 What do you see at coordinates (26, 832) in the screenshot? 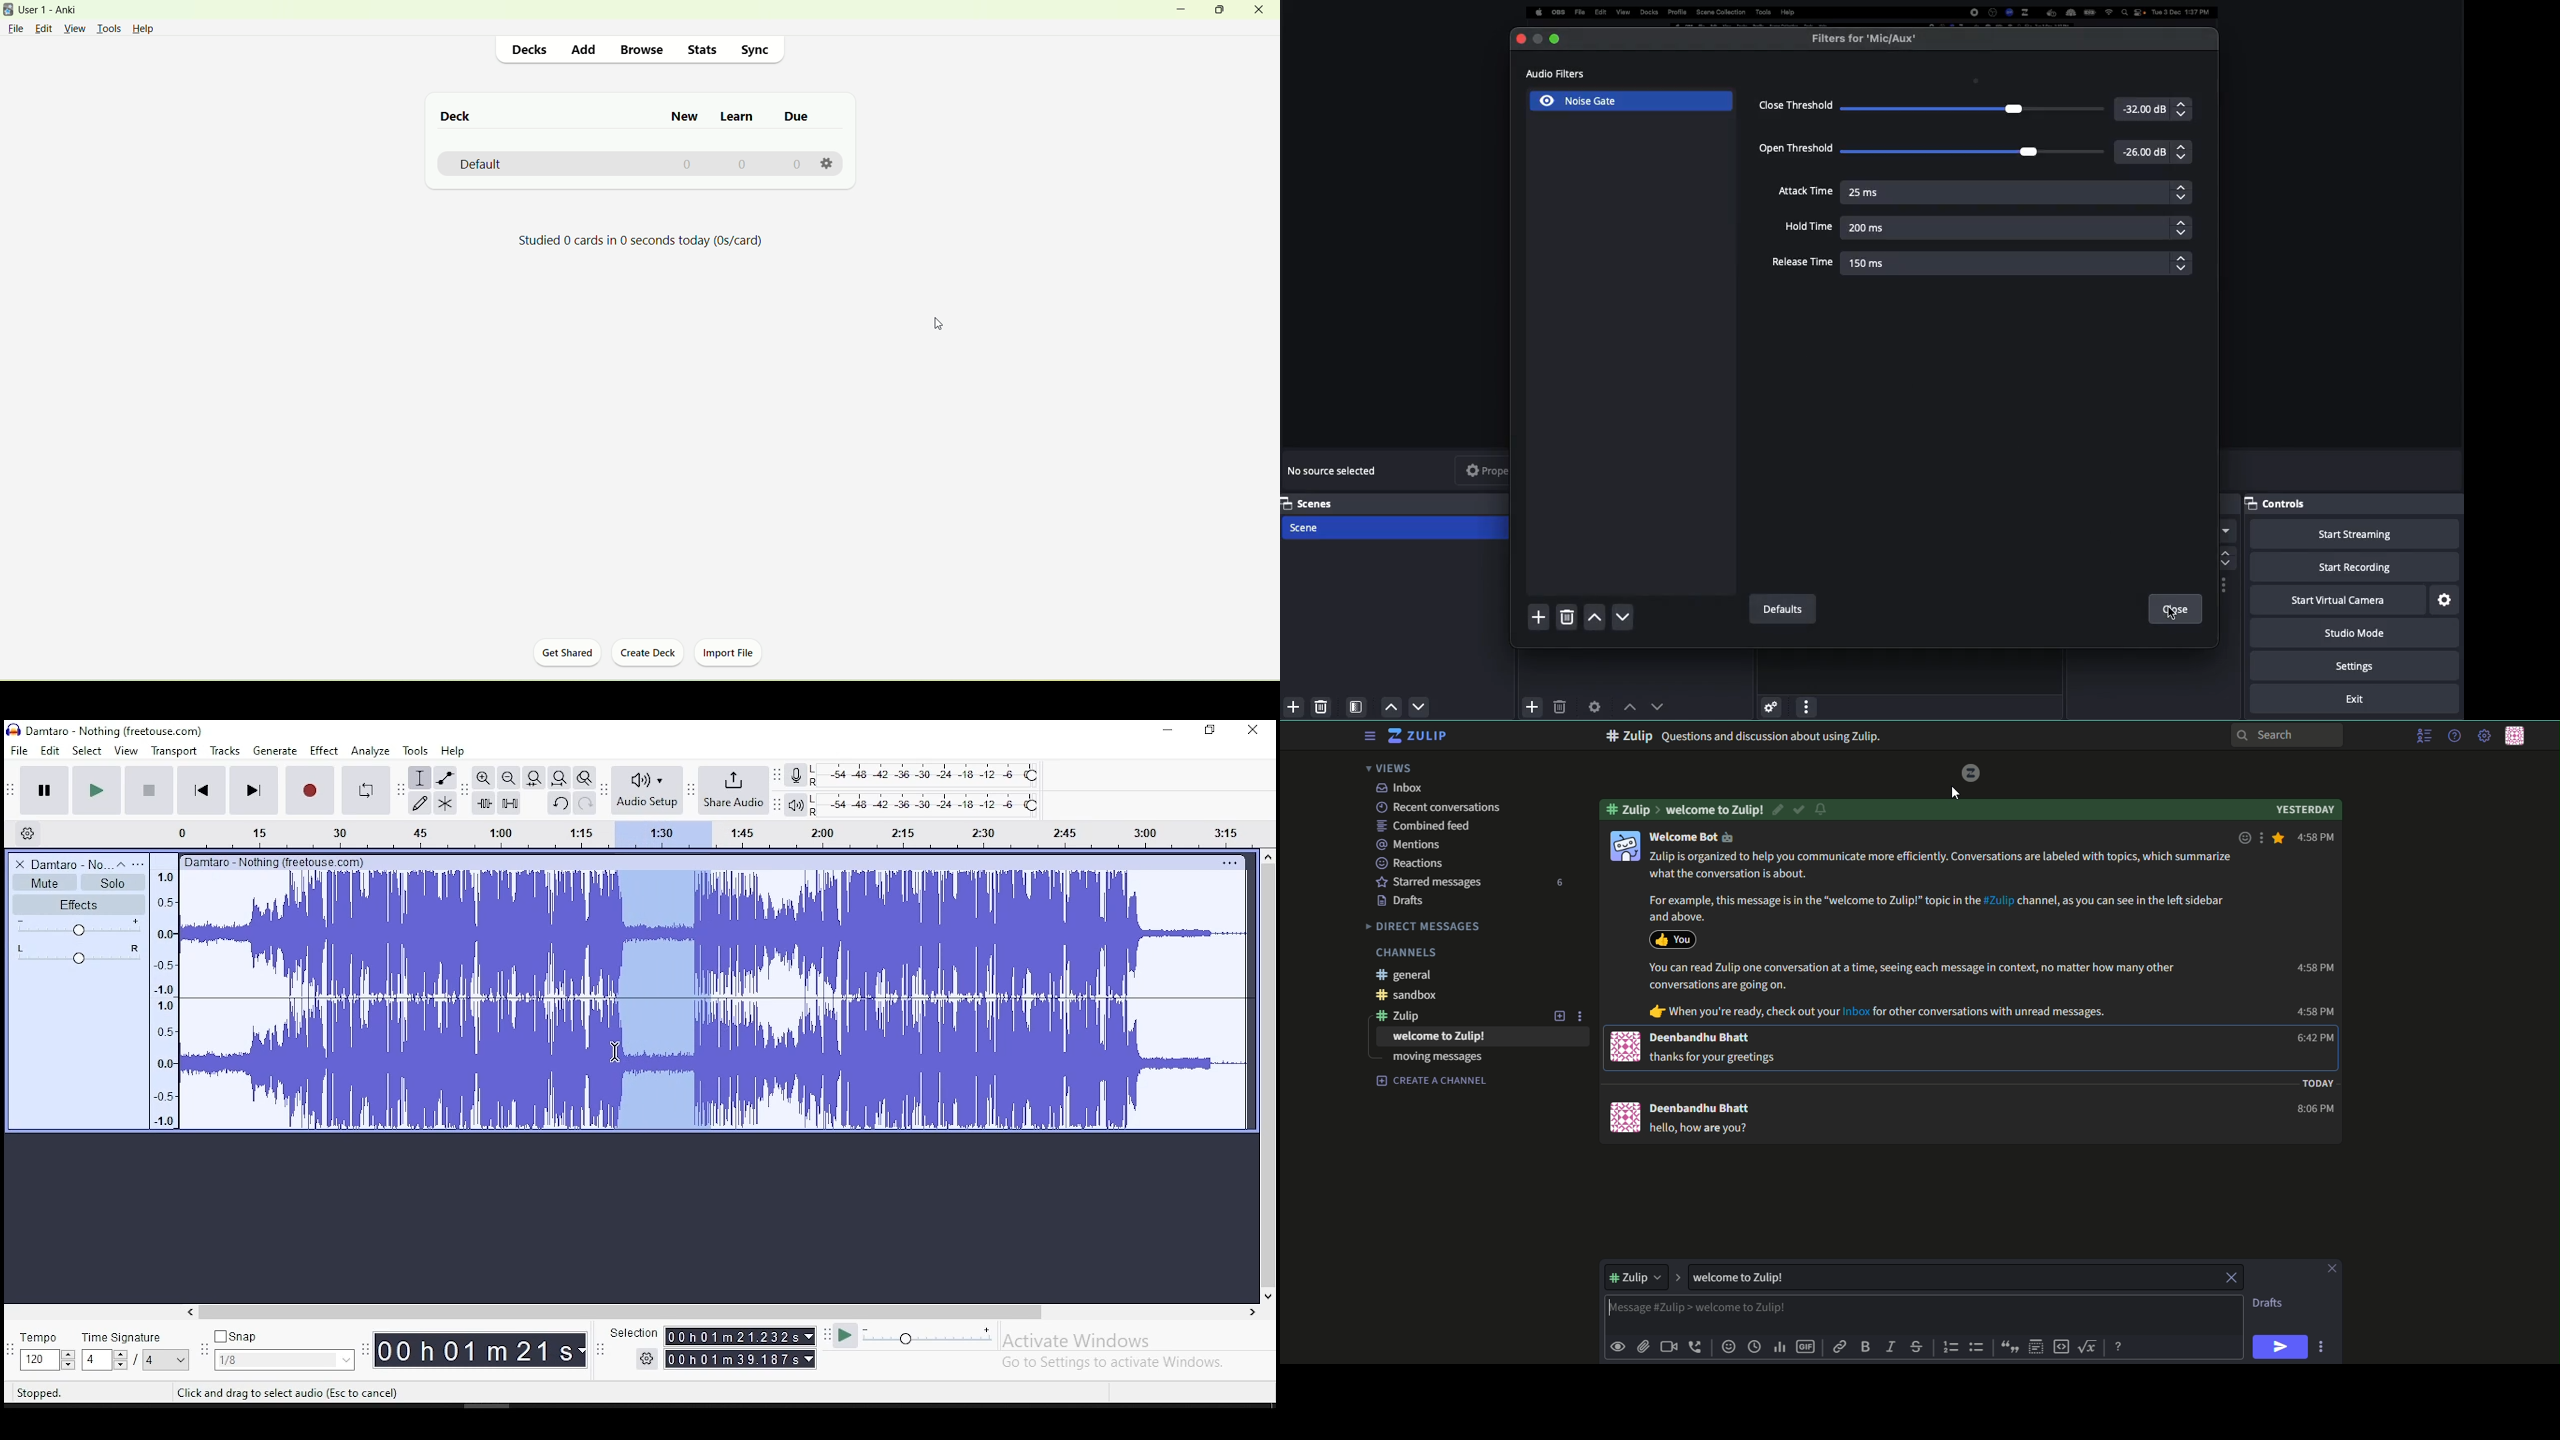
I see `timeline settings` at bounding box center [26, 832].